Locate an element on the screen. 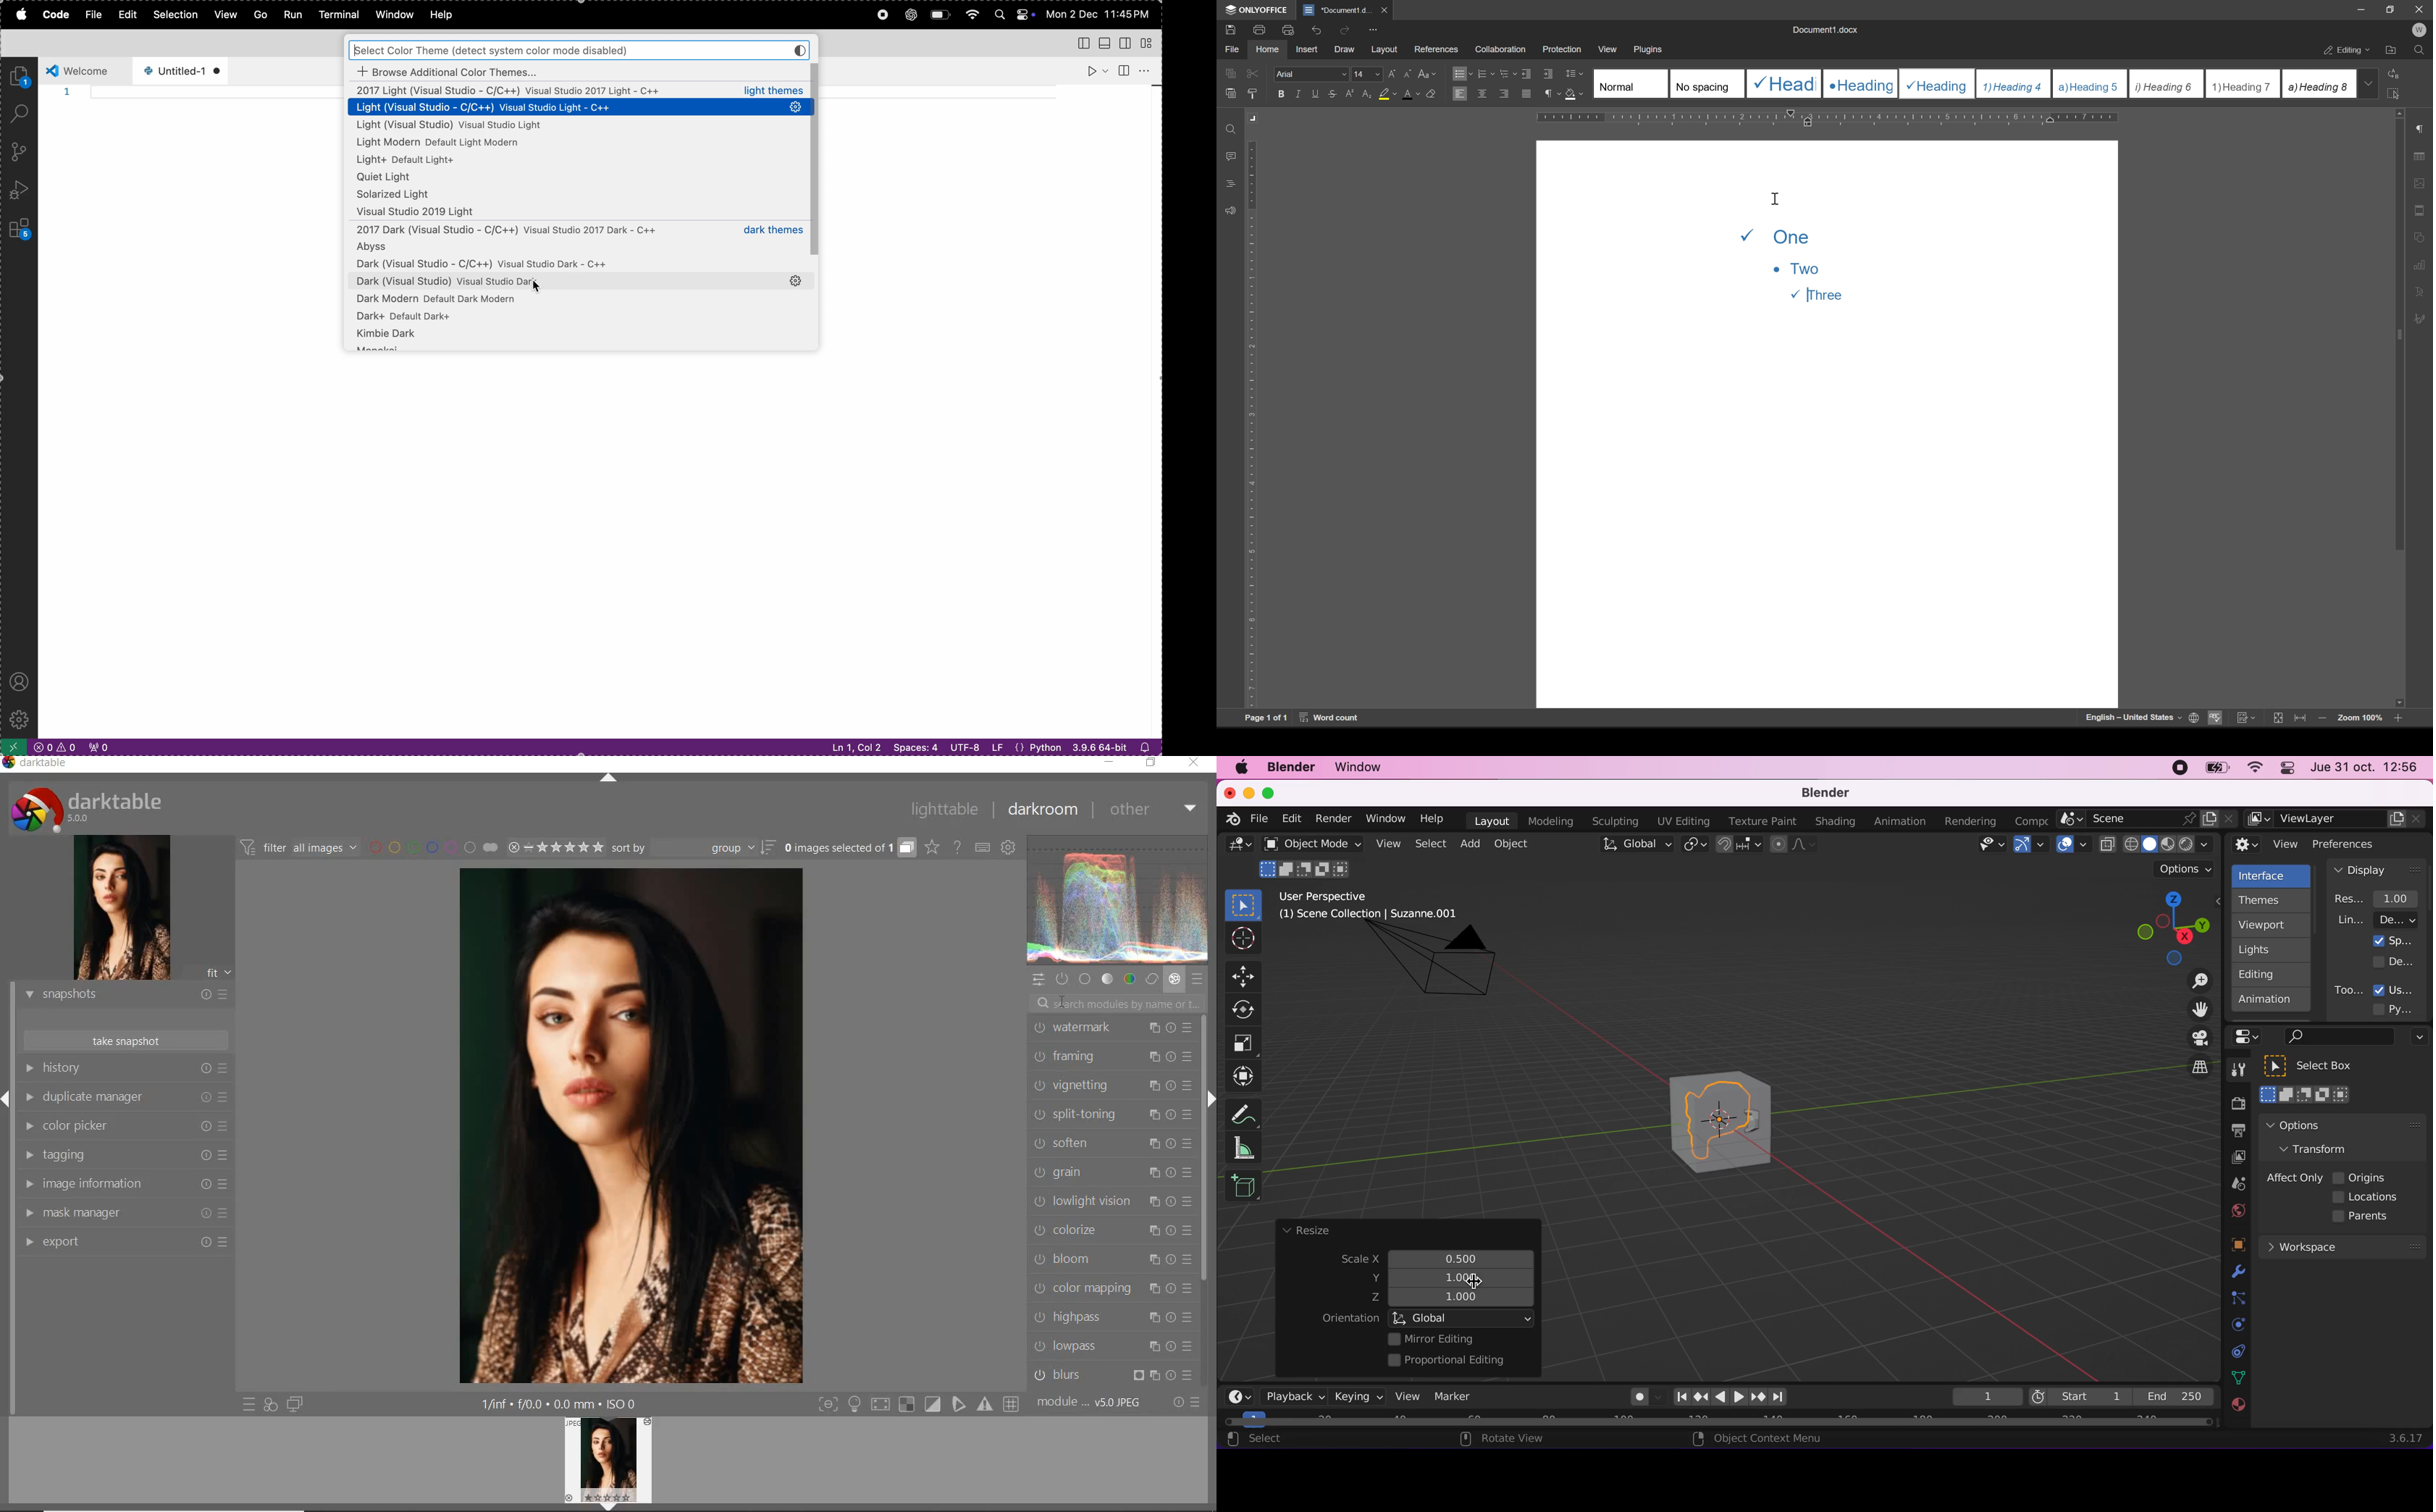  lighttable is located at coordinates (944, 810).